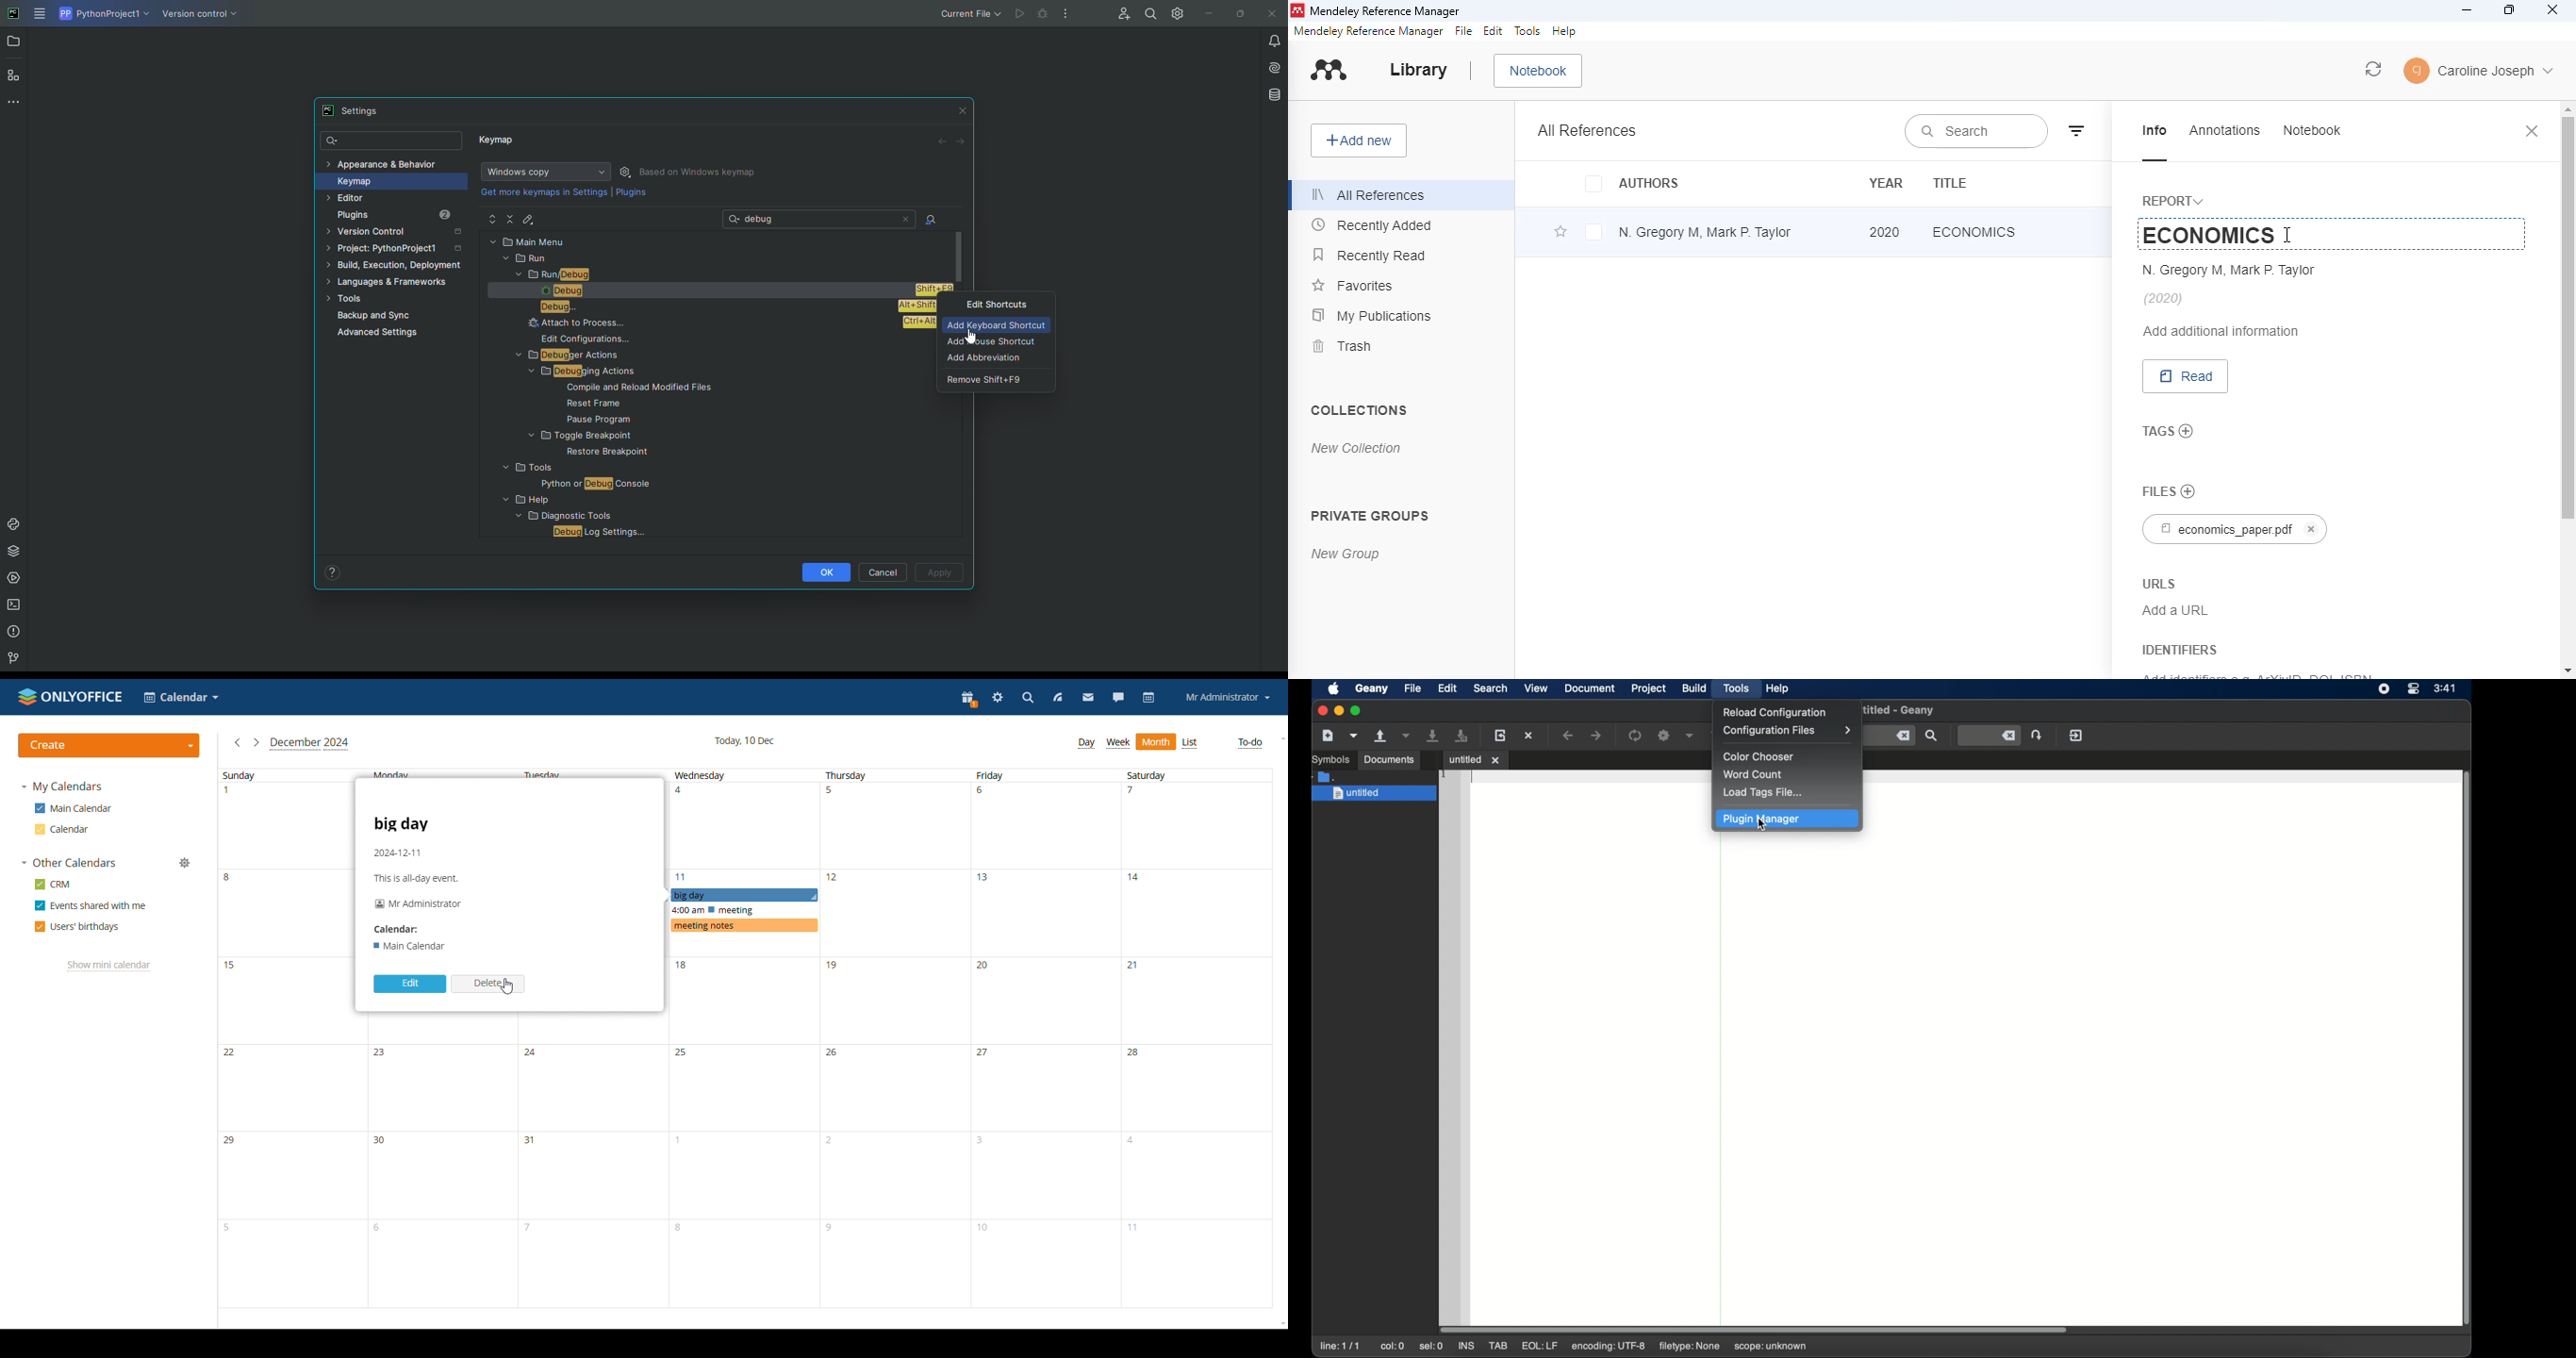 The image size is (2576, 1372). What do you see at coordinates (2533, 130) in the screenshot?
I see `close` at bounding box center [2533, 130].